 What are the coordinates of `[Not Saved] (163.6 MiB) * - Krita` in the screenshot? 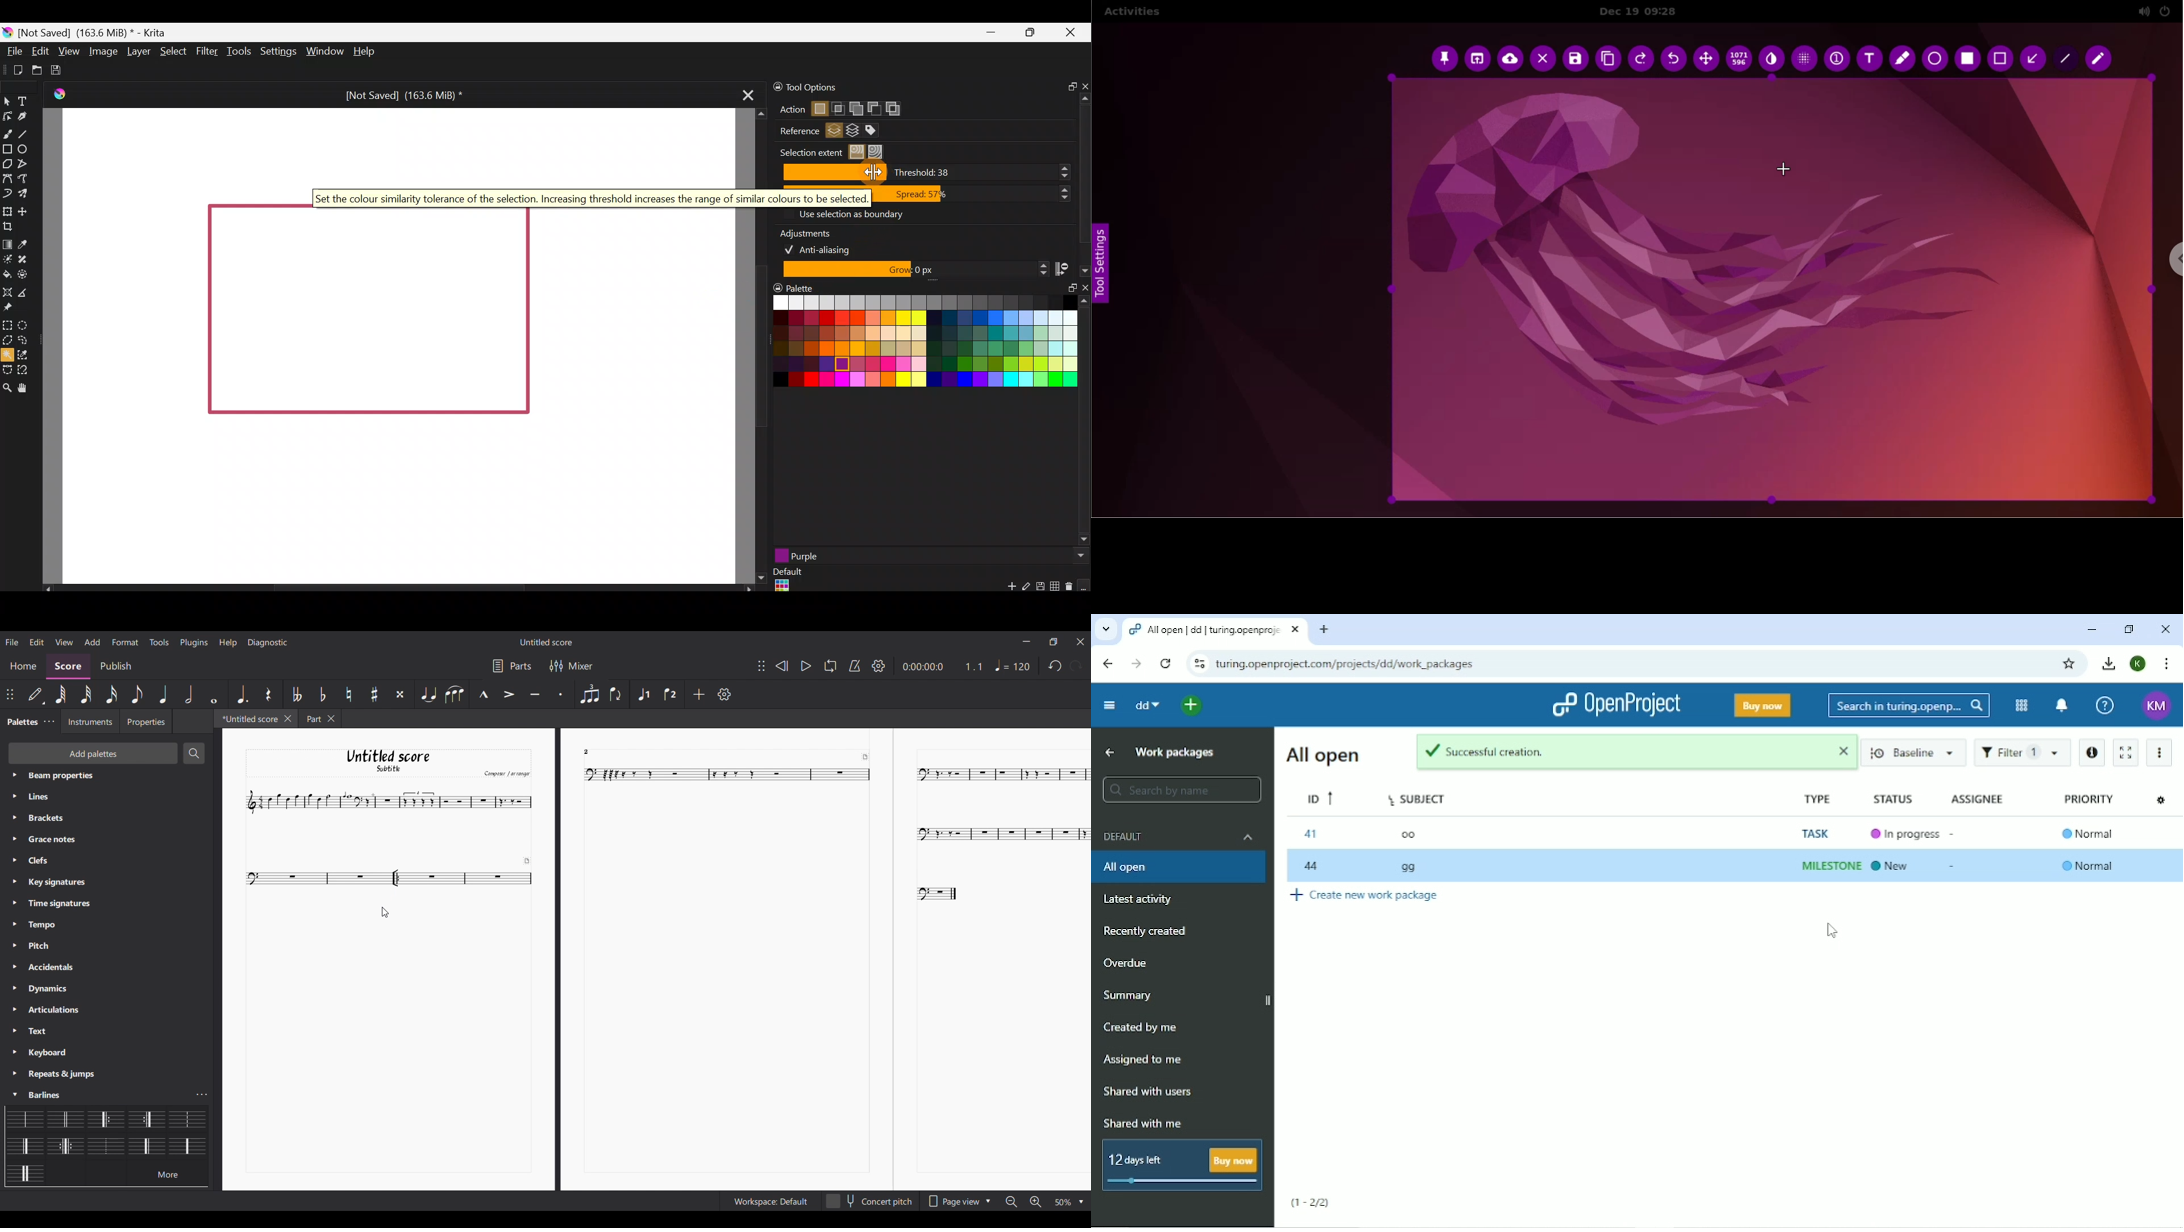 It's located at (99, 33).